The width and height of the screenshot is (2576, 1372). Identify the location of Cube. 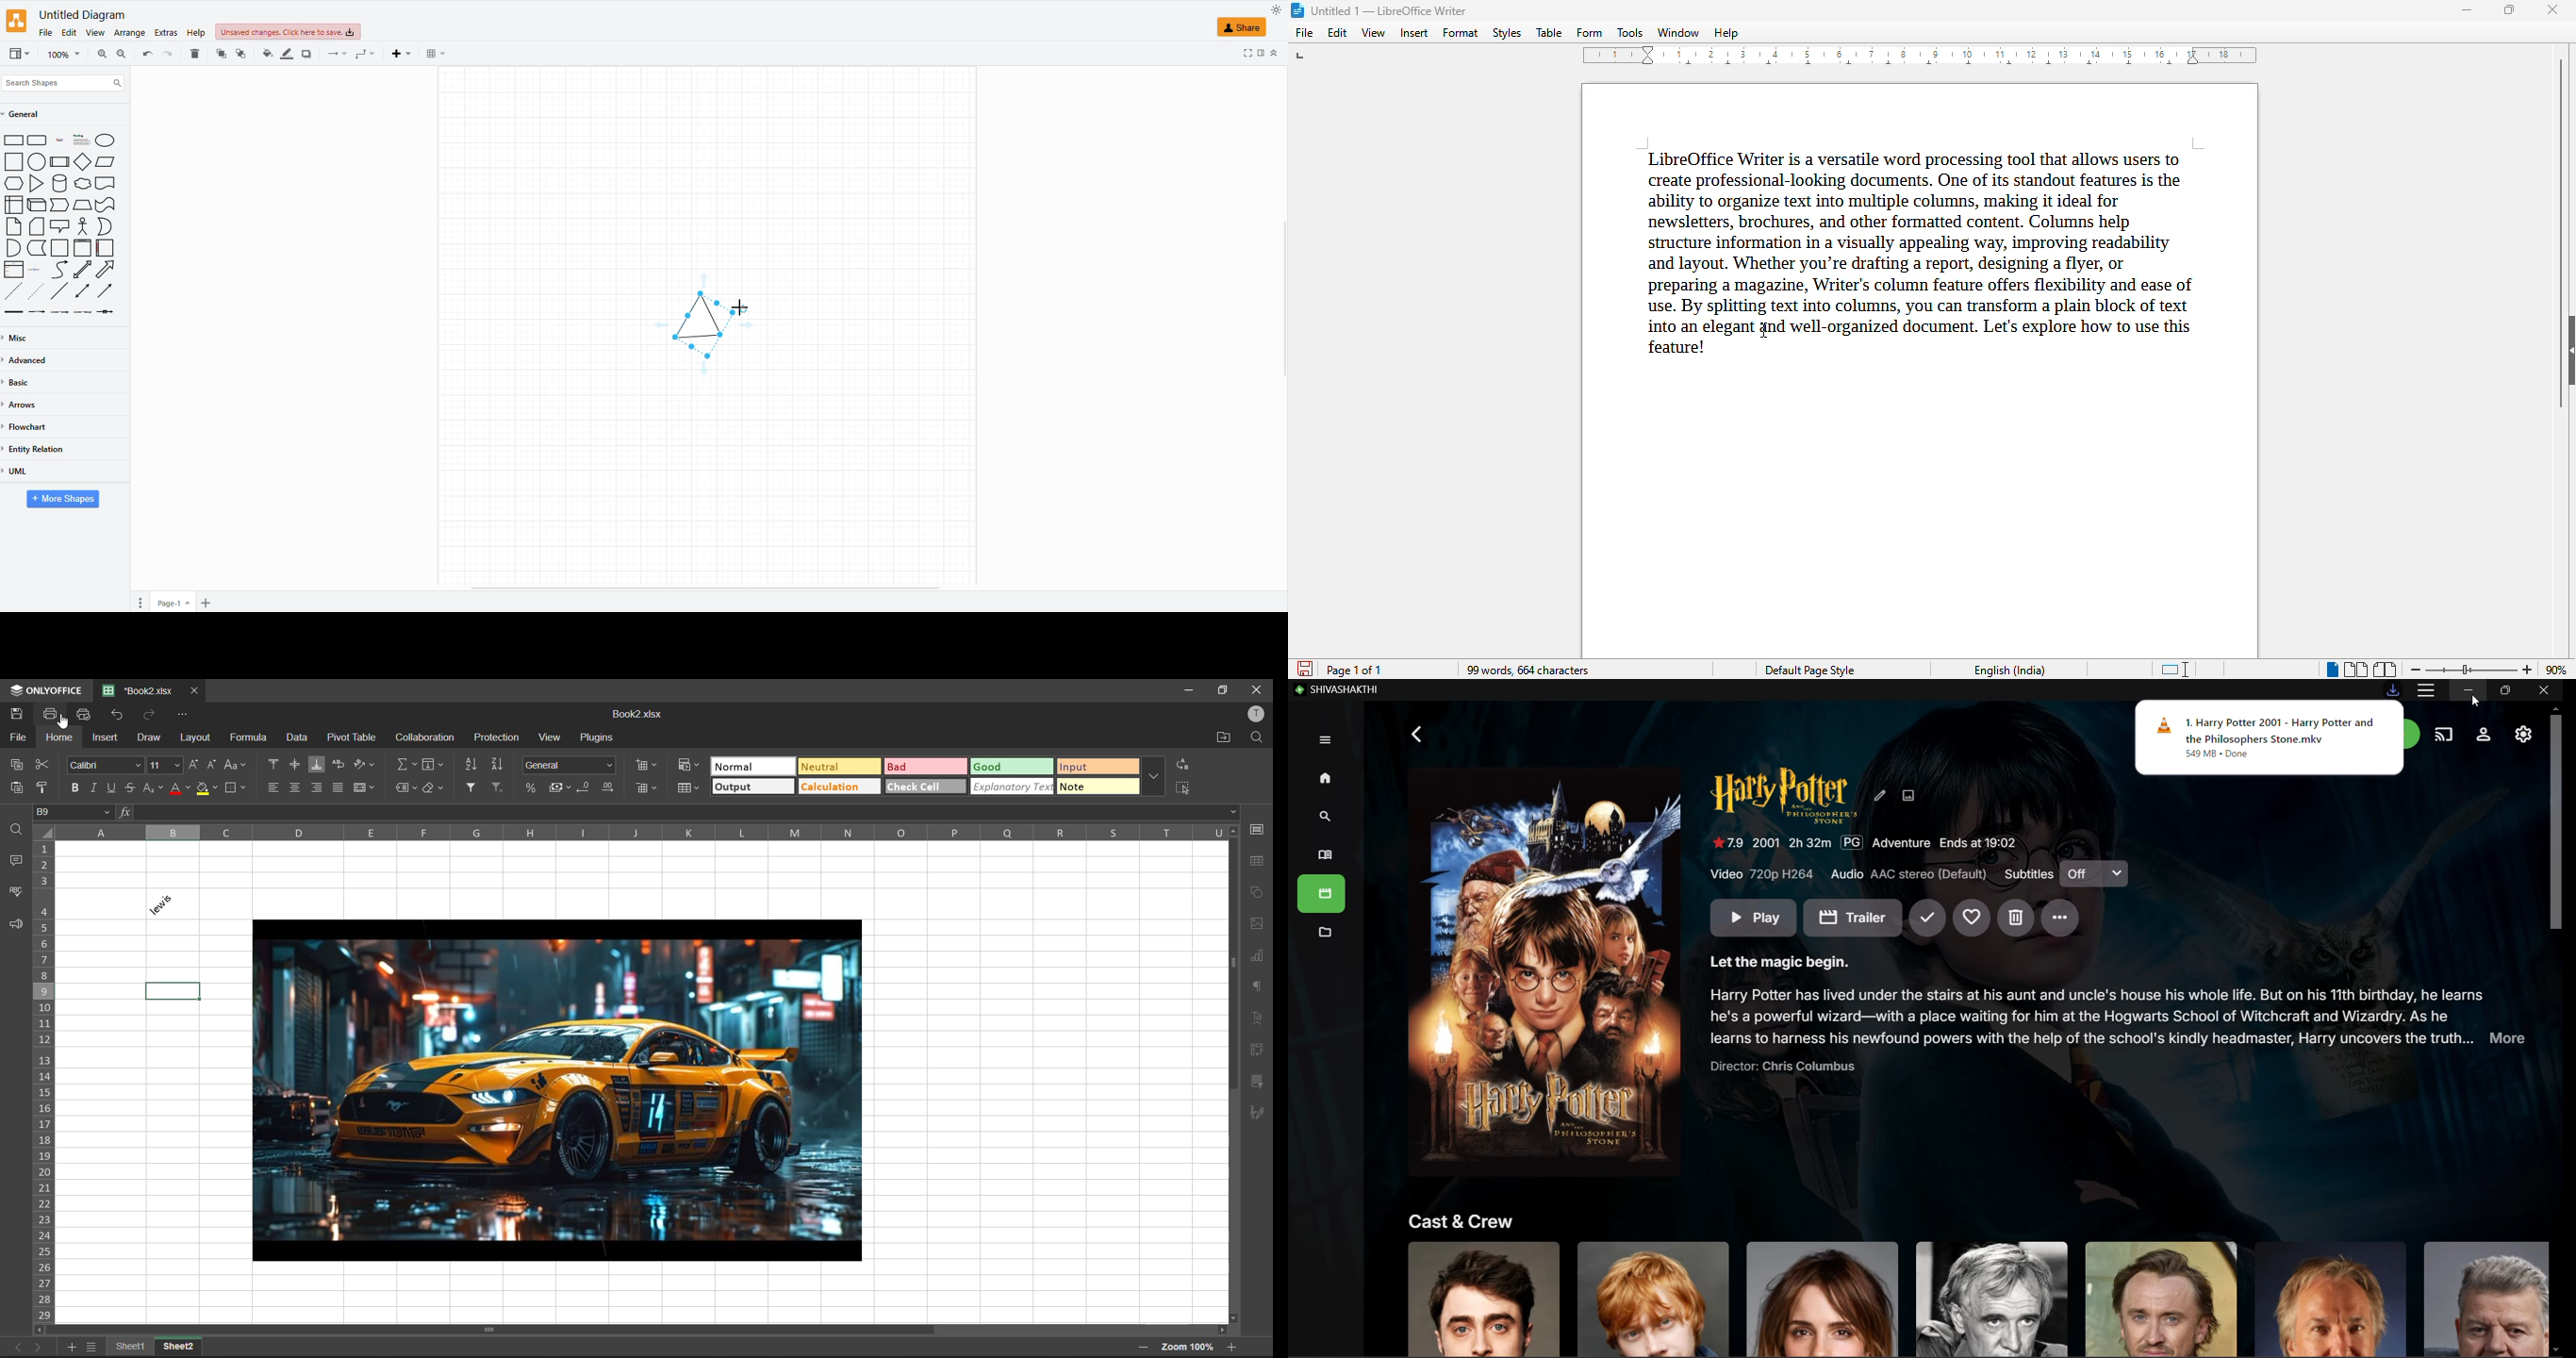
(38, 205).